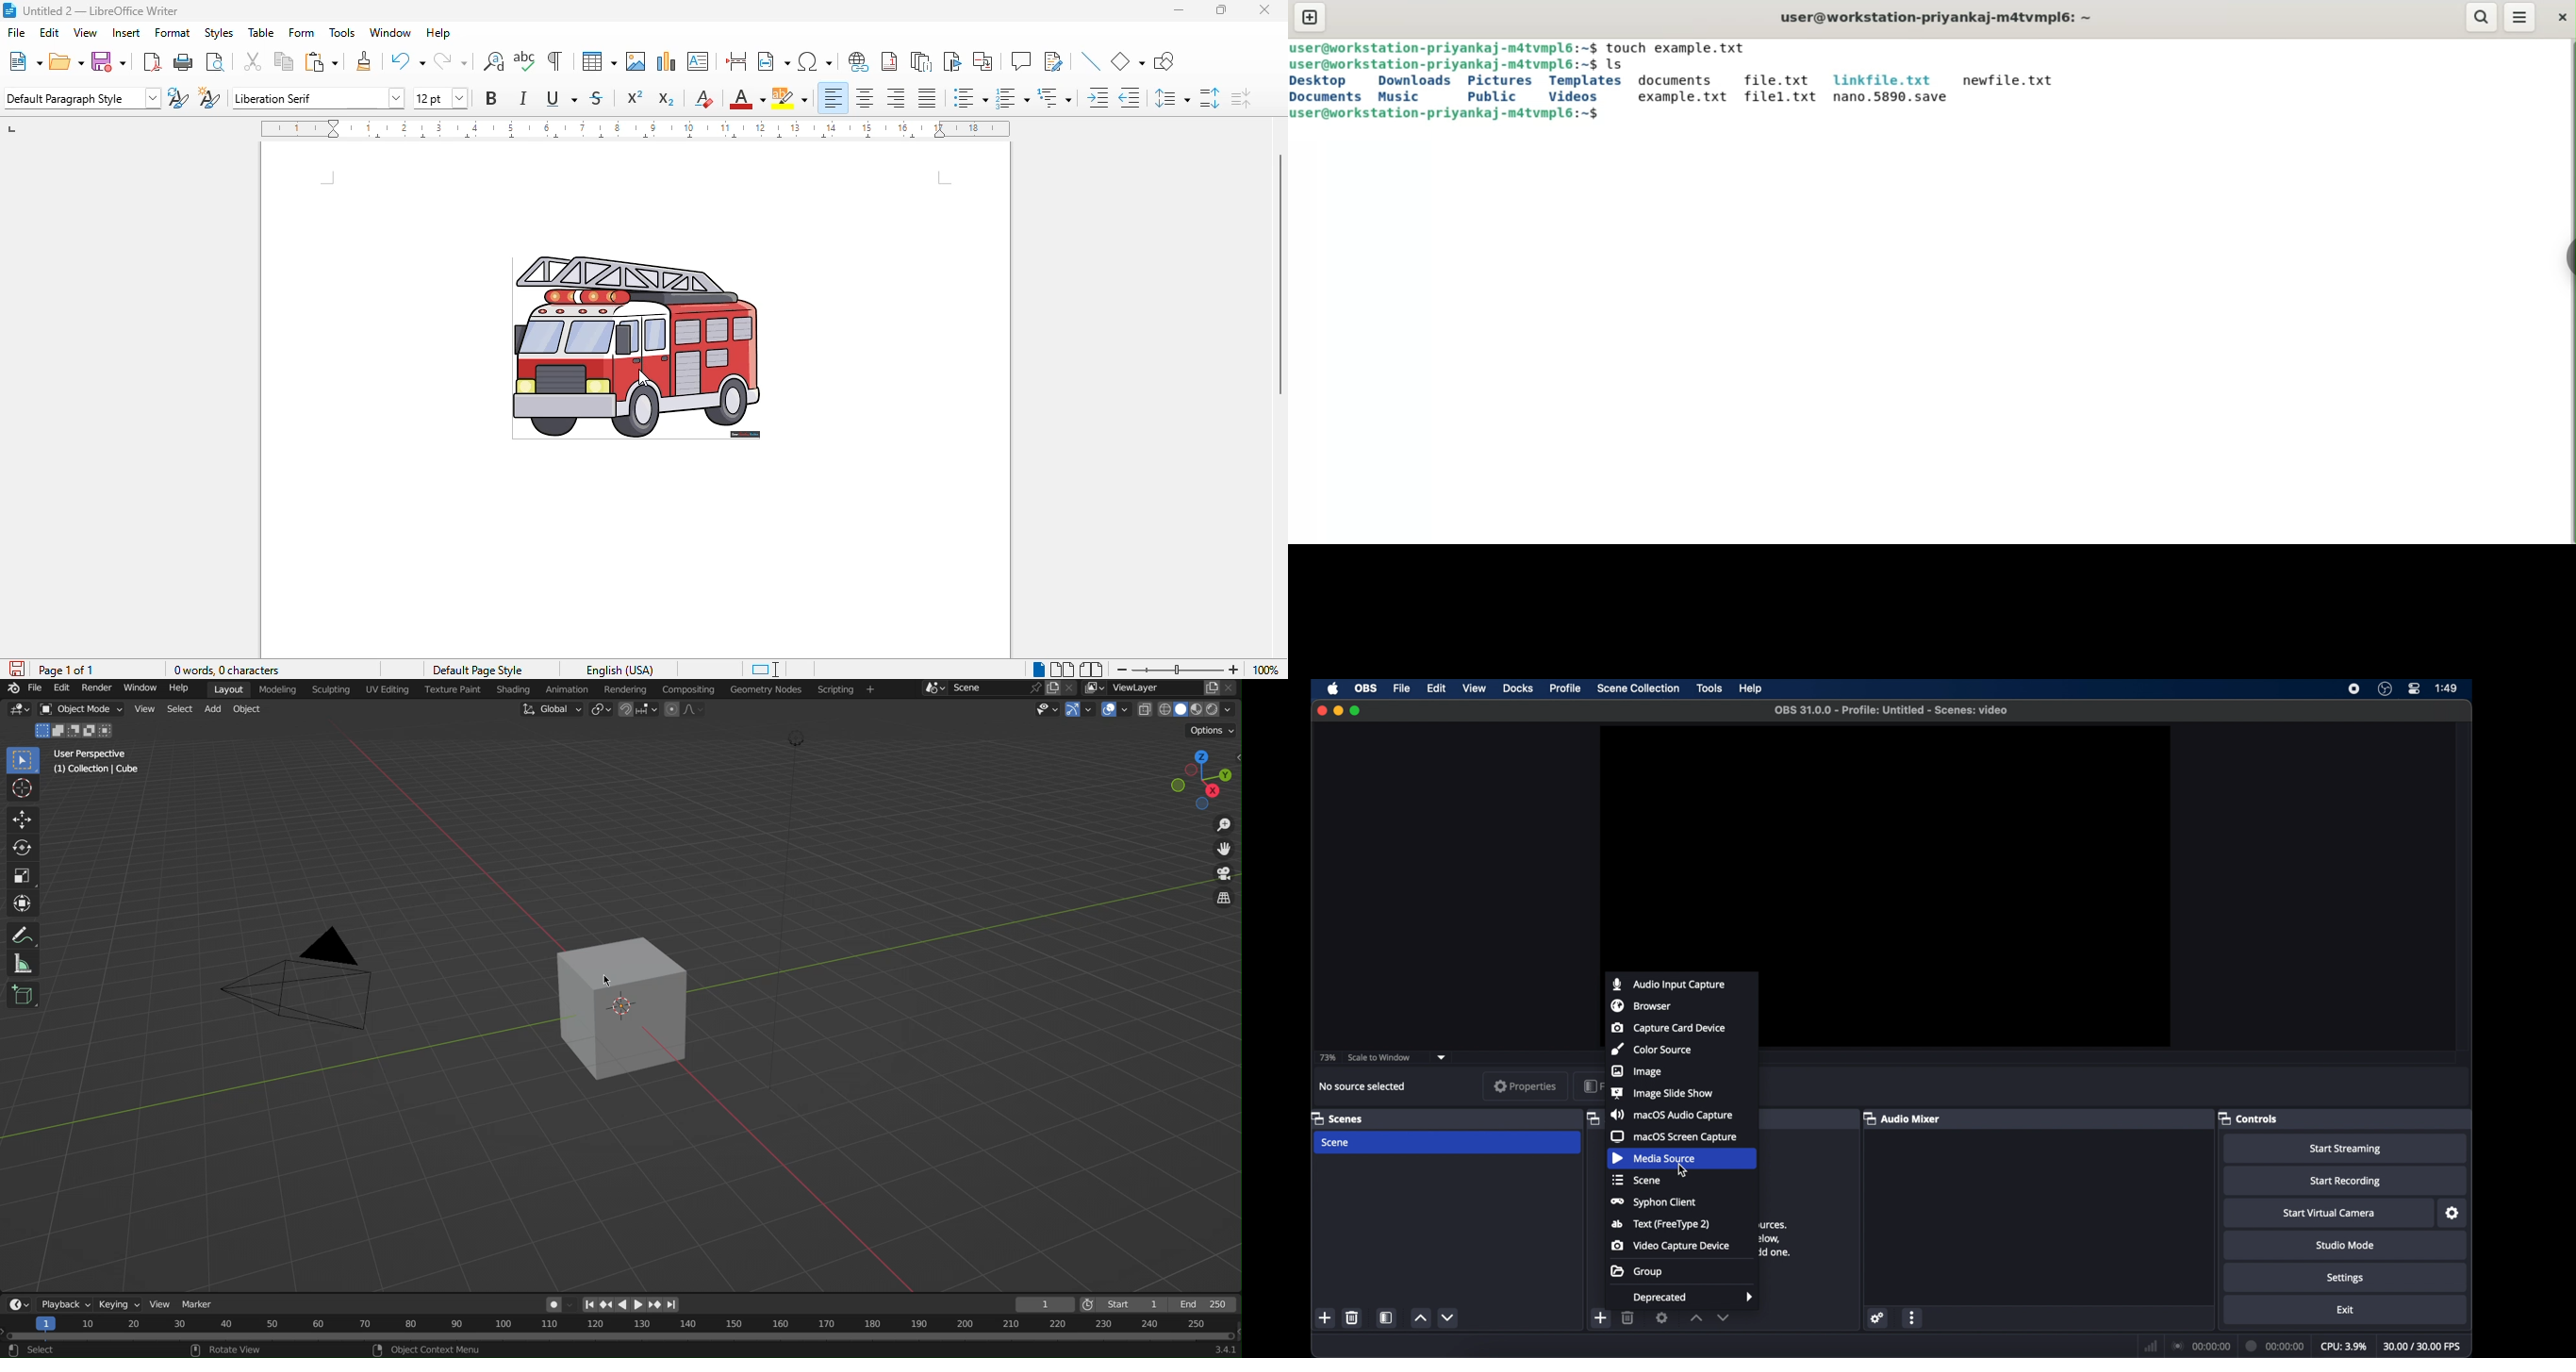  Describe the element at coordinates (2385, 689) in the screenshot. I see `obs studio` at that location.